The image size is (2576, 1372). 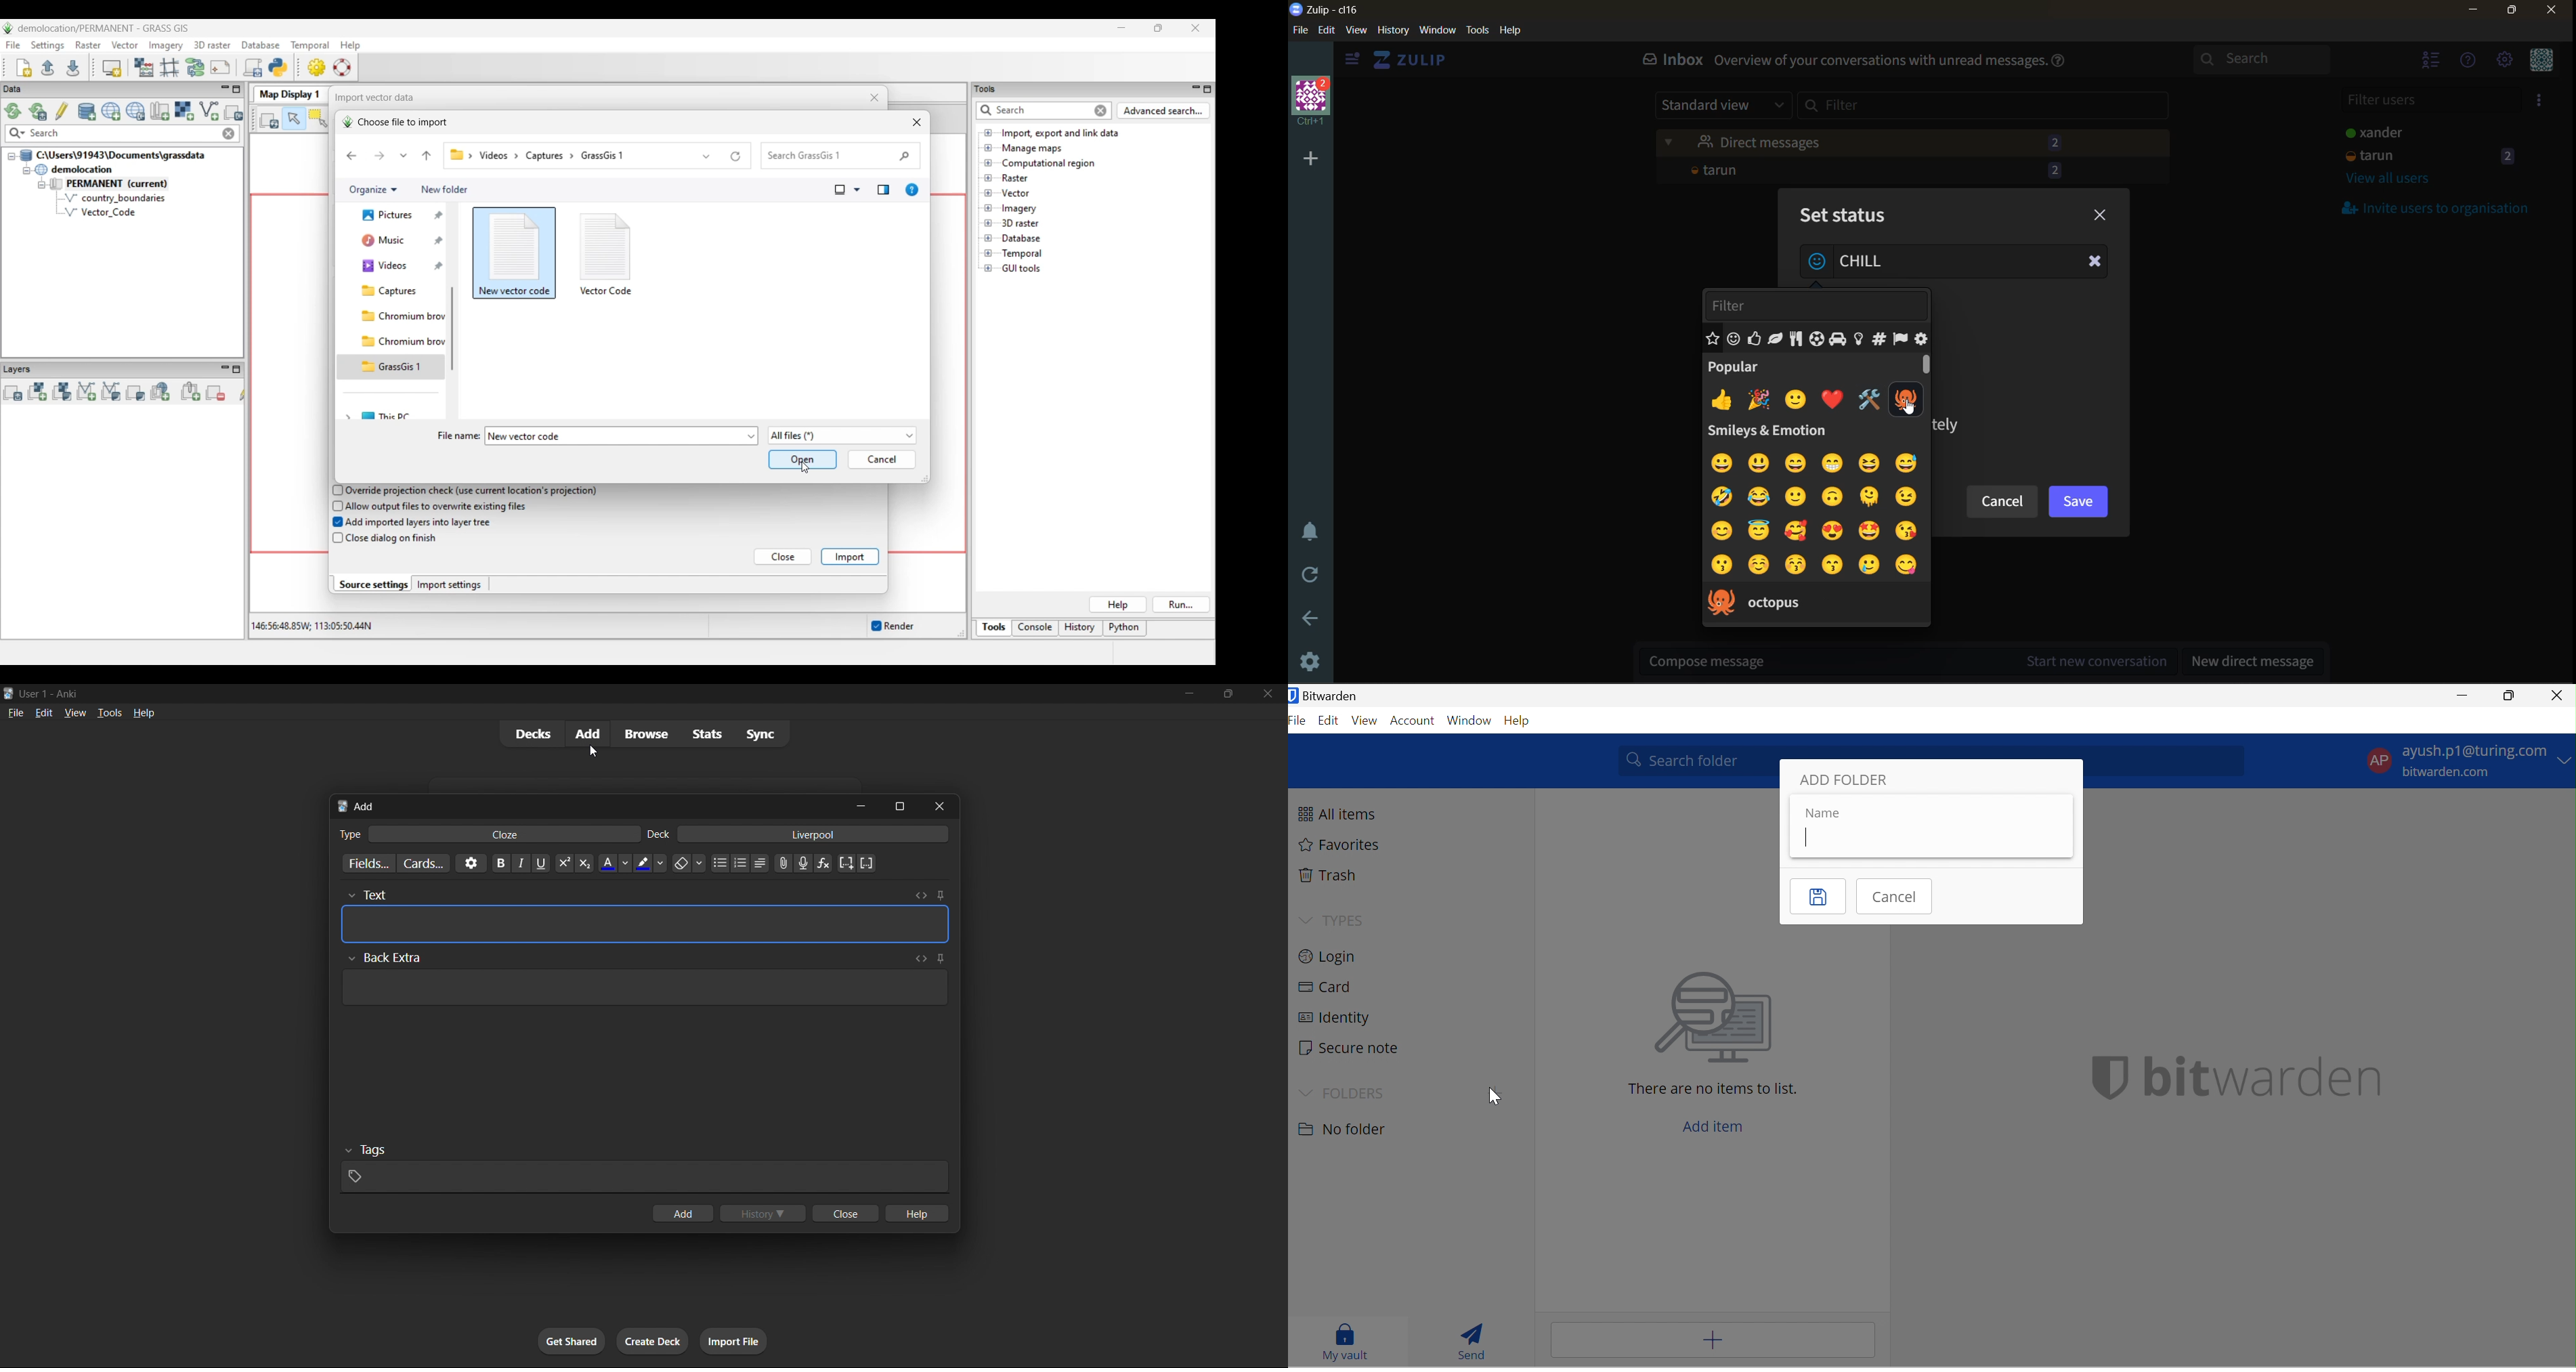 What do you see at coordinates (2400, 182) in the screenshot?
I see `view all users` at bounding box center [2400, 182].